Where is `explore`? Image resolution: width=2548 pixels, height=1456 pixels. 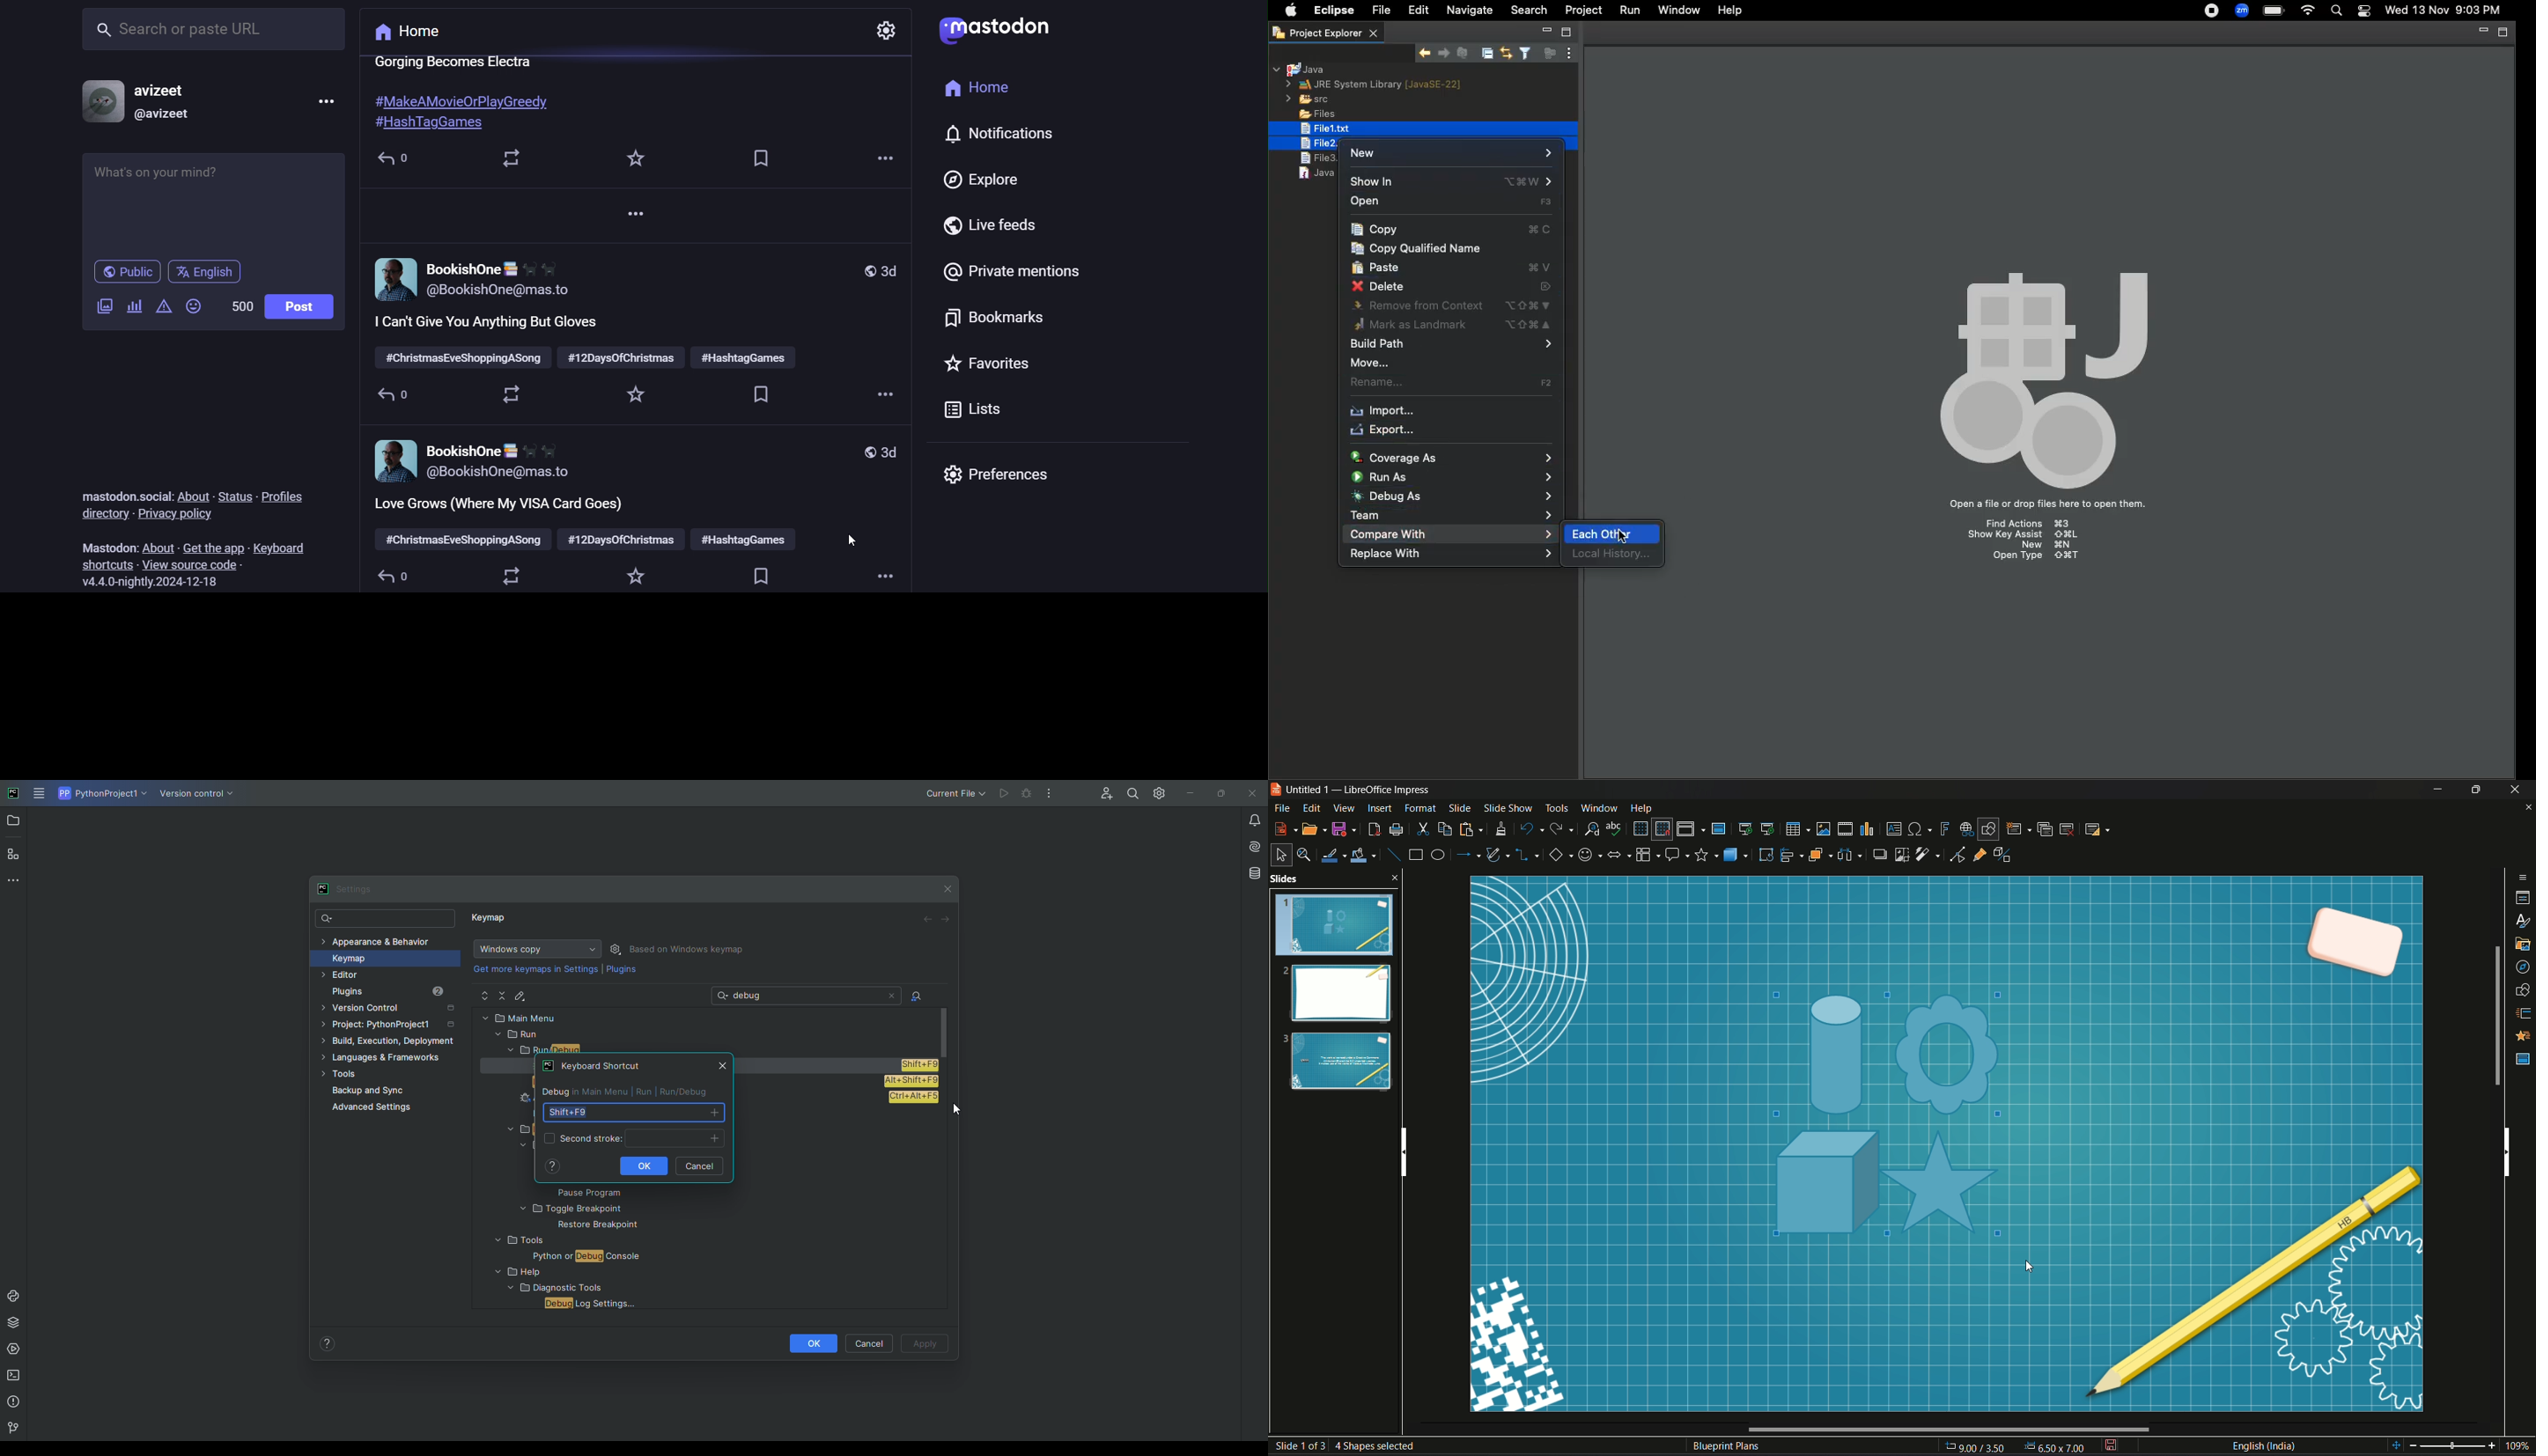 explore is located at coordinates (983, 179).